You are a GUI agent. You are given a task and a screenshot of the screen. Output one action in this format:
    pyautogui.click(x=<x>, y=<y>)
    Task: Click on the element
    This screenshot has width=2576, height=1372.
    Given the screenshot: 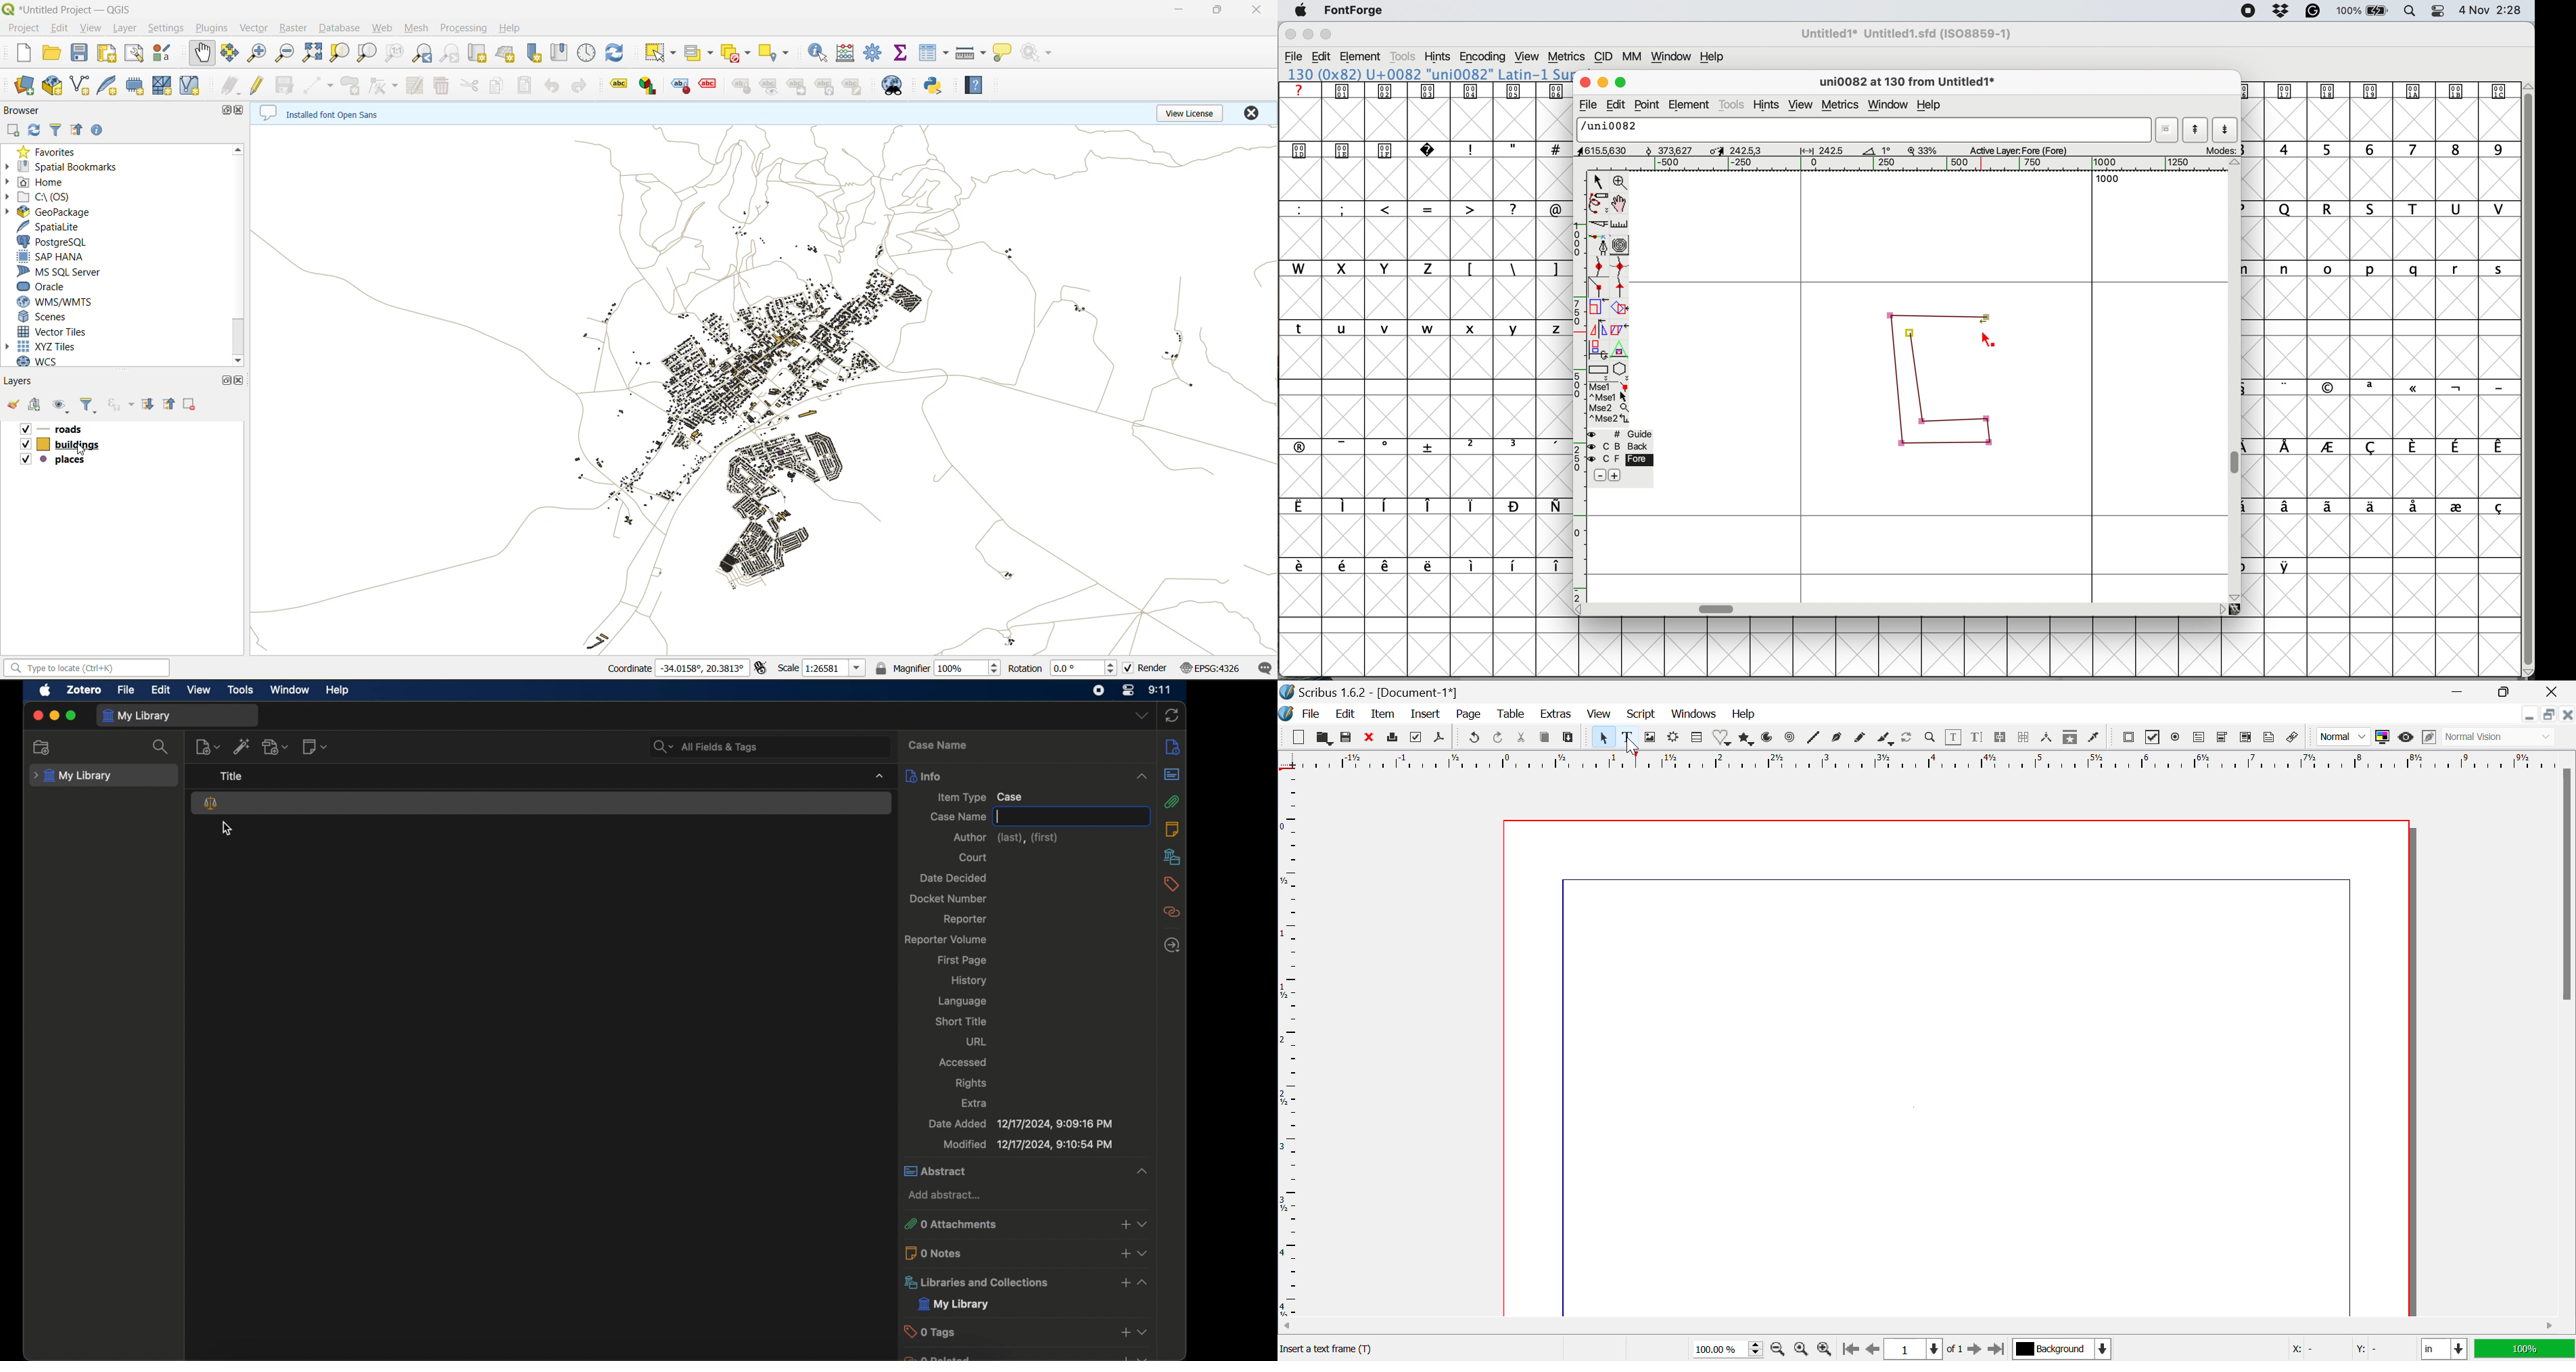 What is the action you would take?
    pyautogui.click(x=1690, y=104)
    